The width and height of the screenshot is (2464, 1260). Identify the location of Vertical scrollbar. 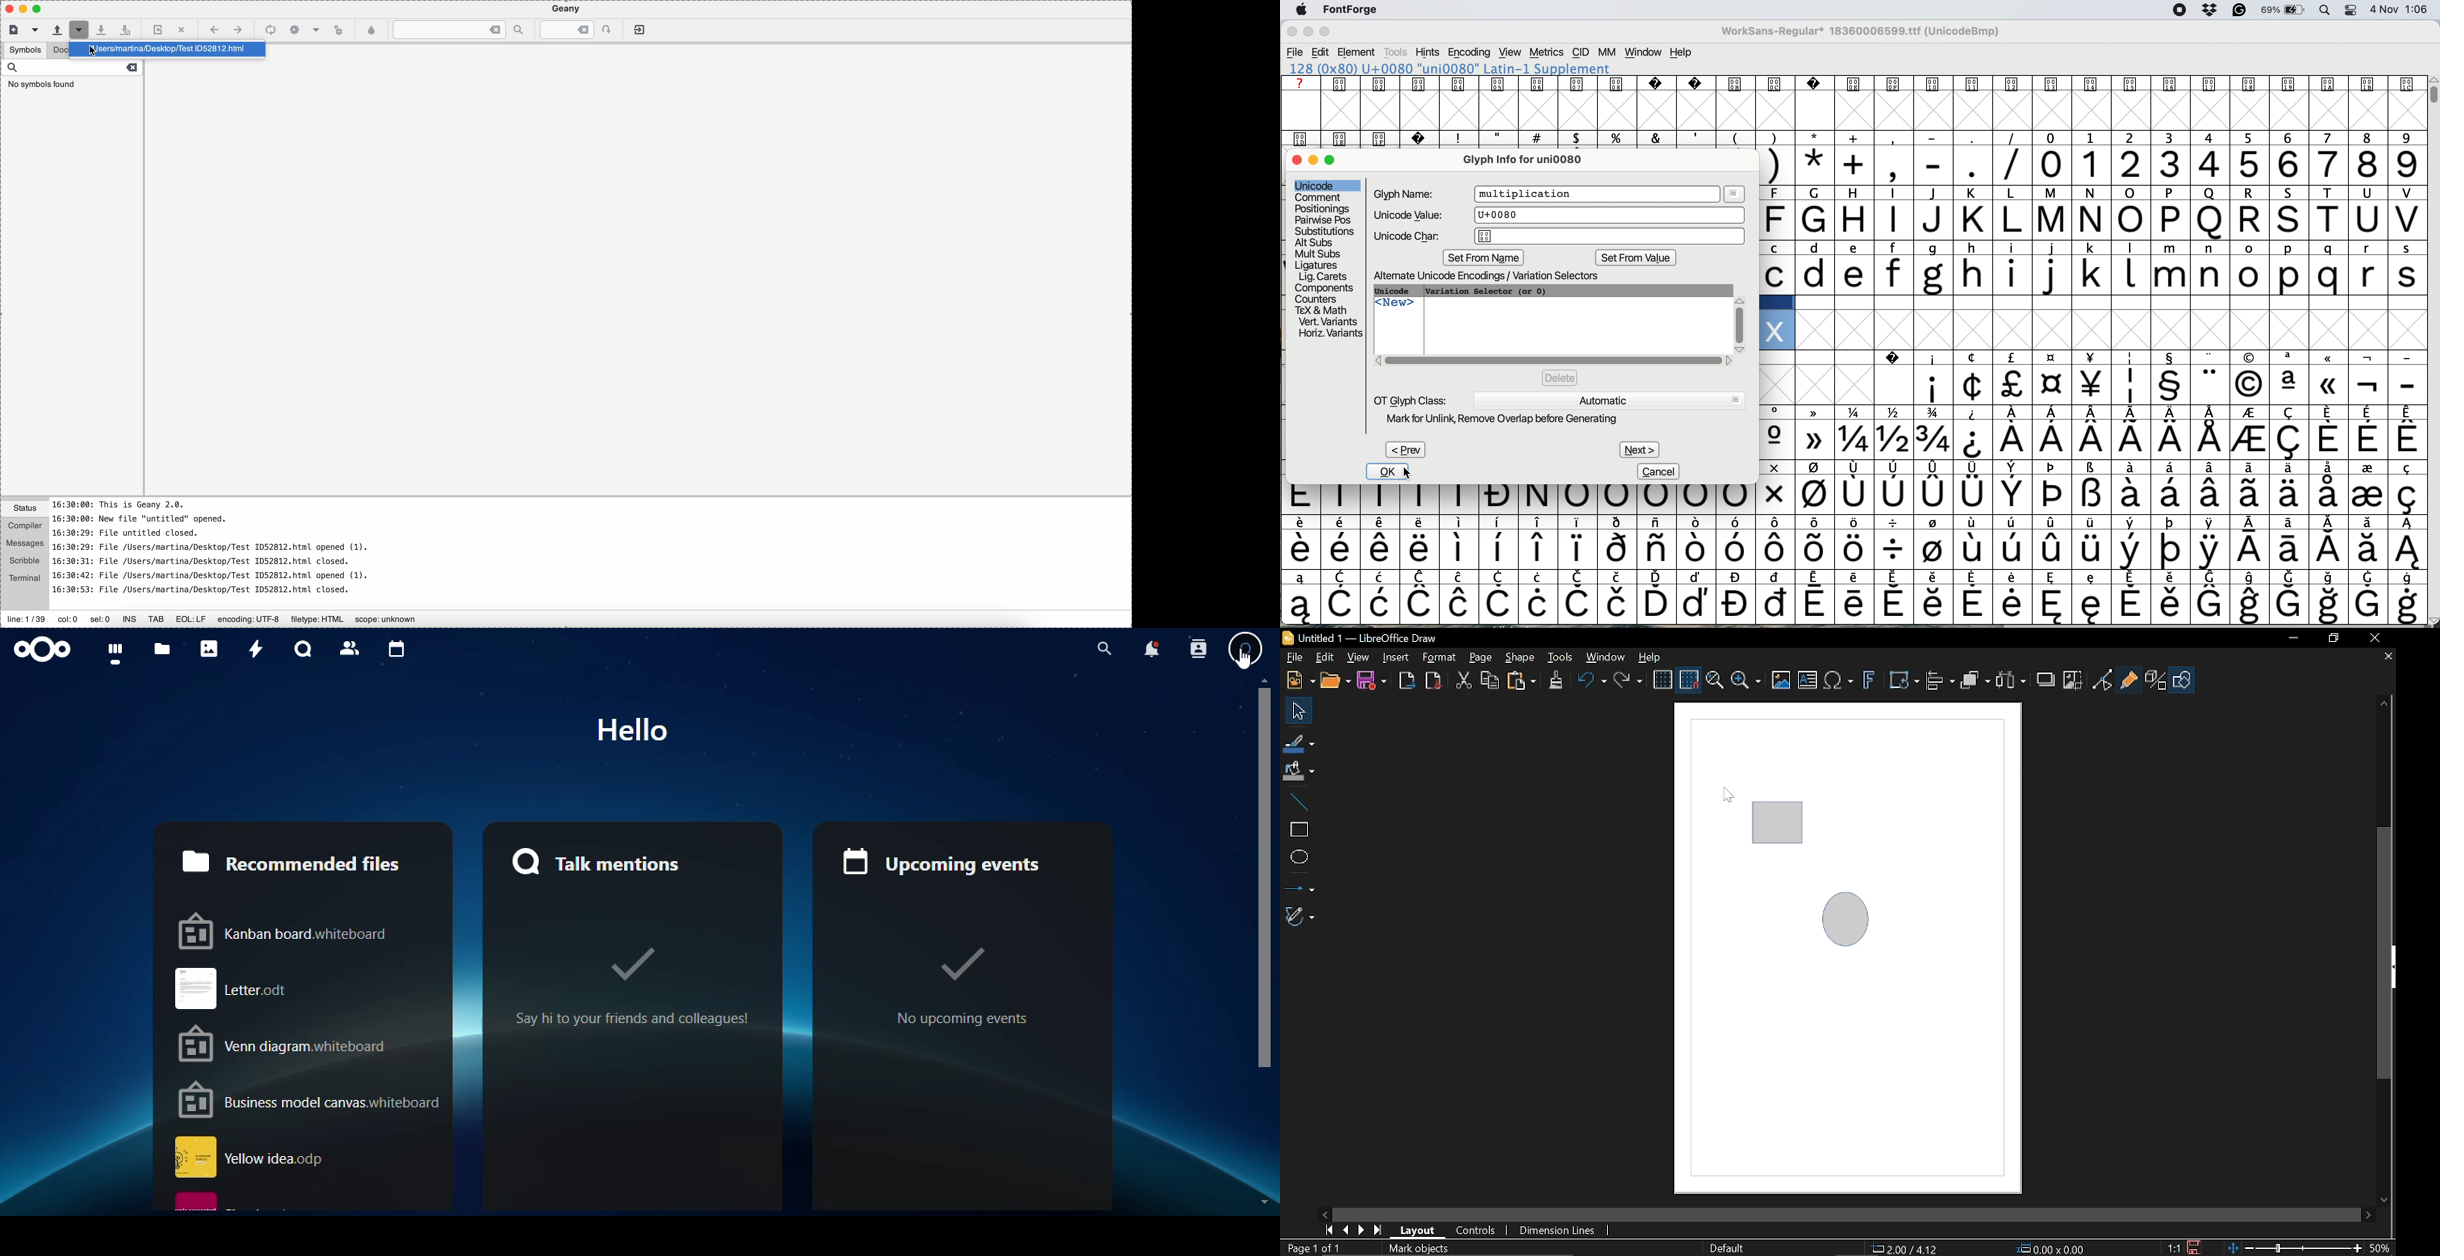
(2385, 954).